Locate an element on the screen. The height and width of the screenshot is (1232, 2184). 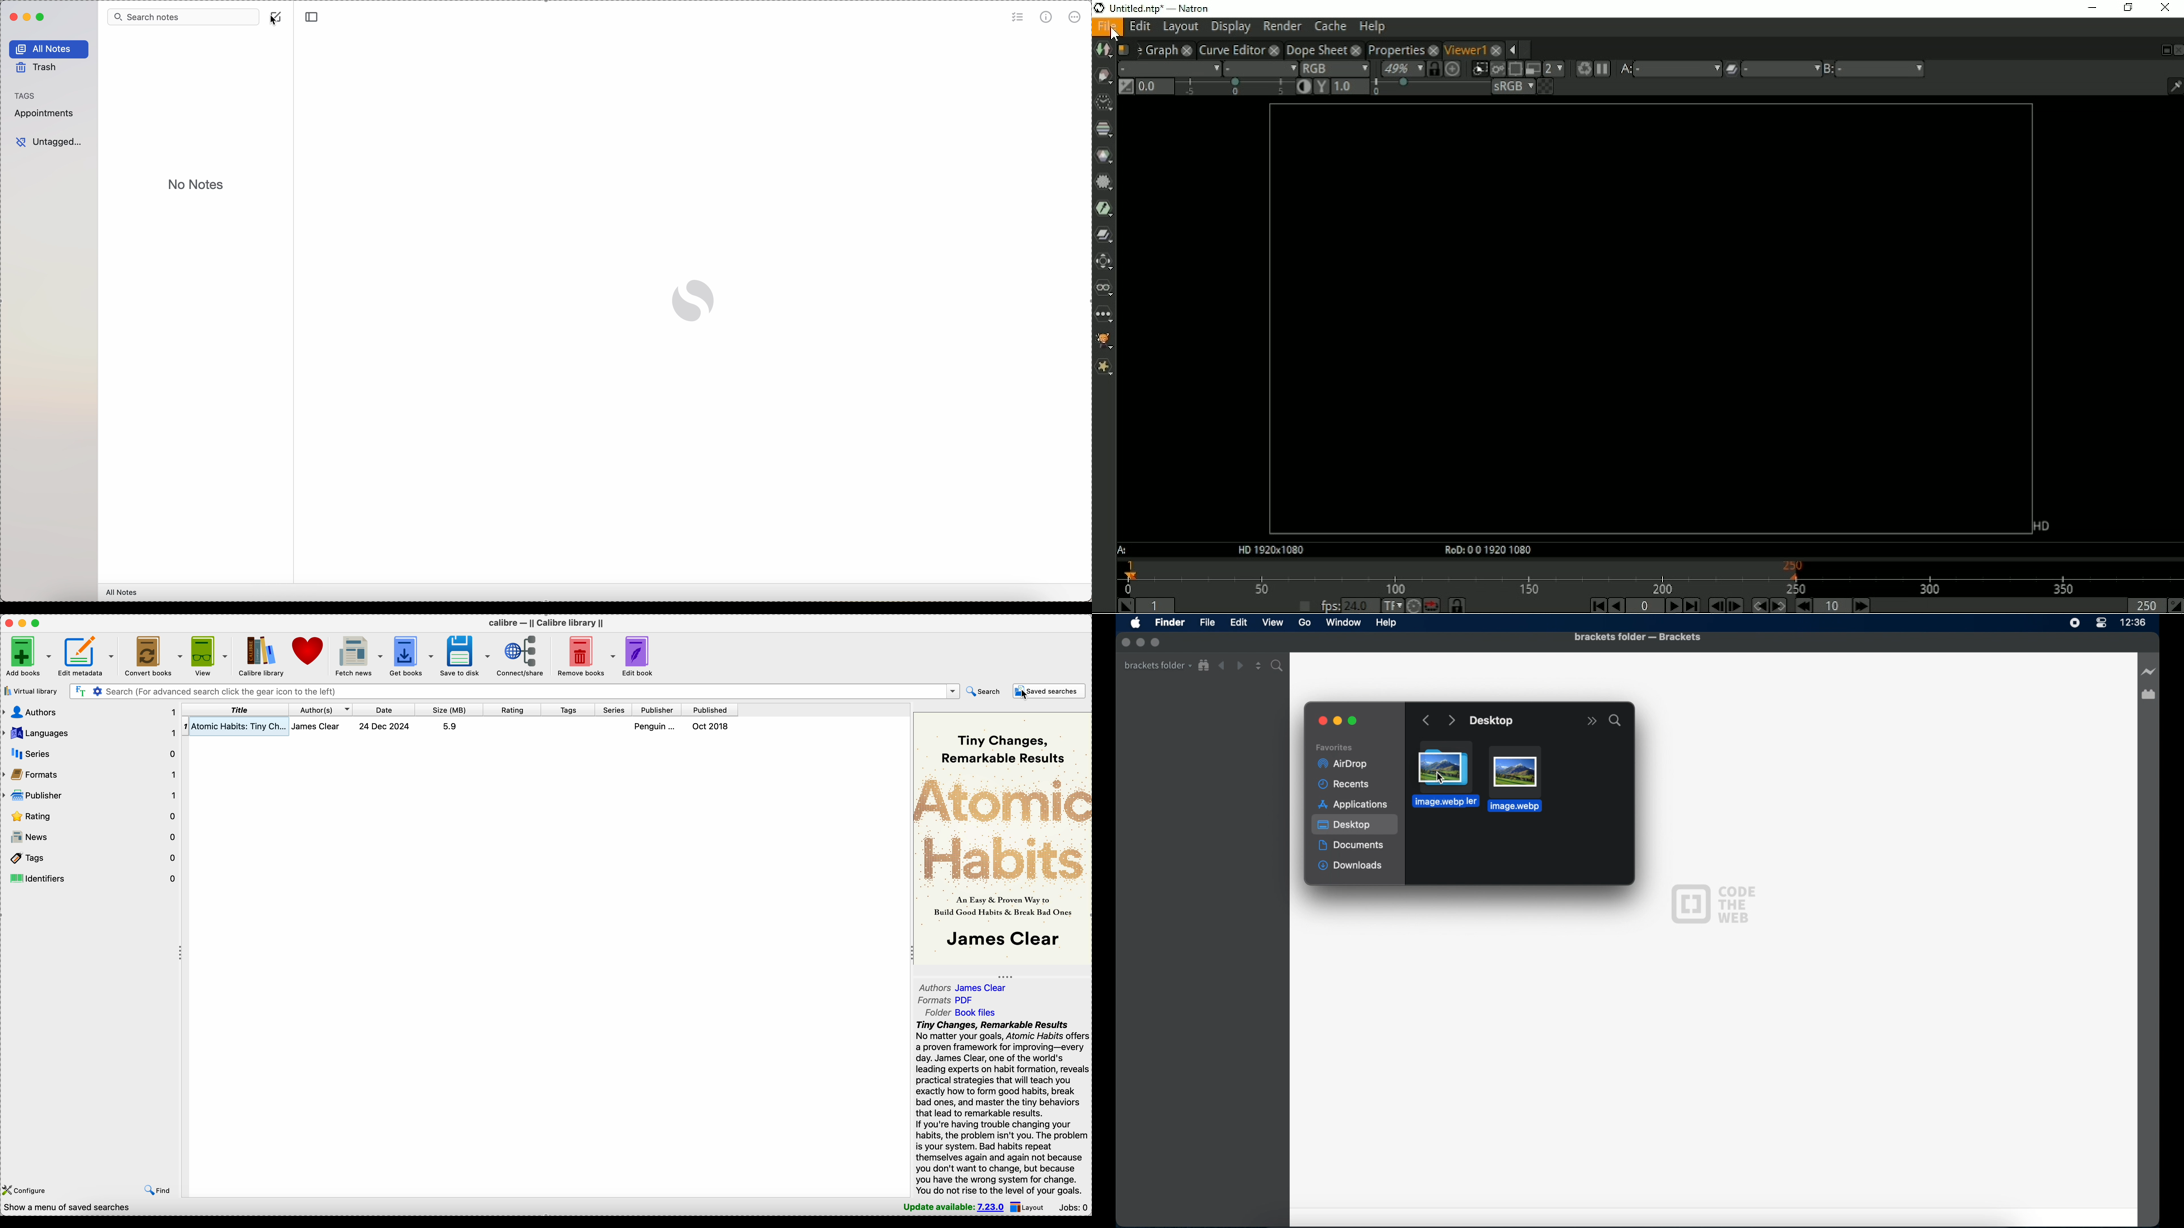
find is located at coordinates (158, 1188).